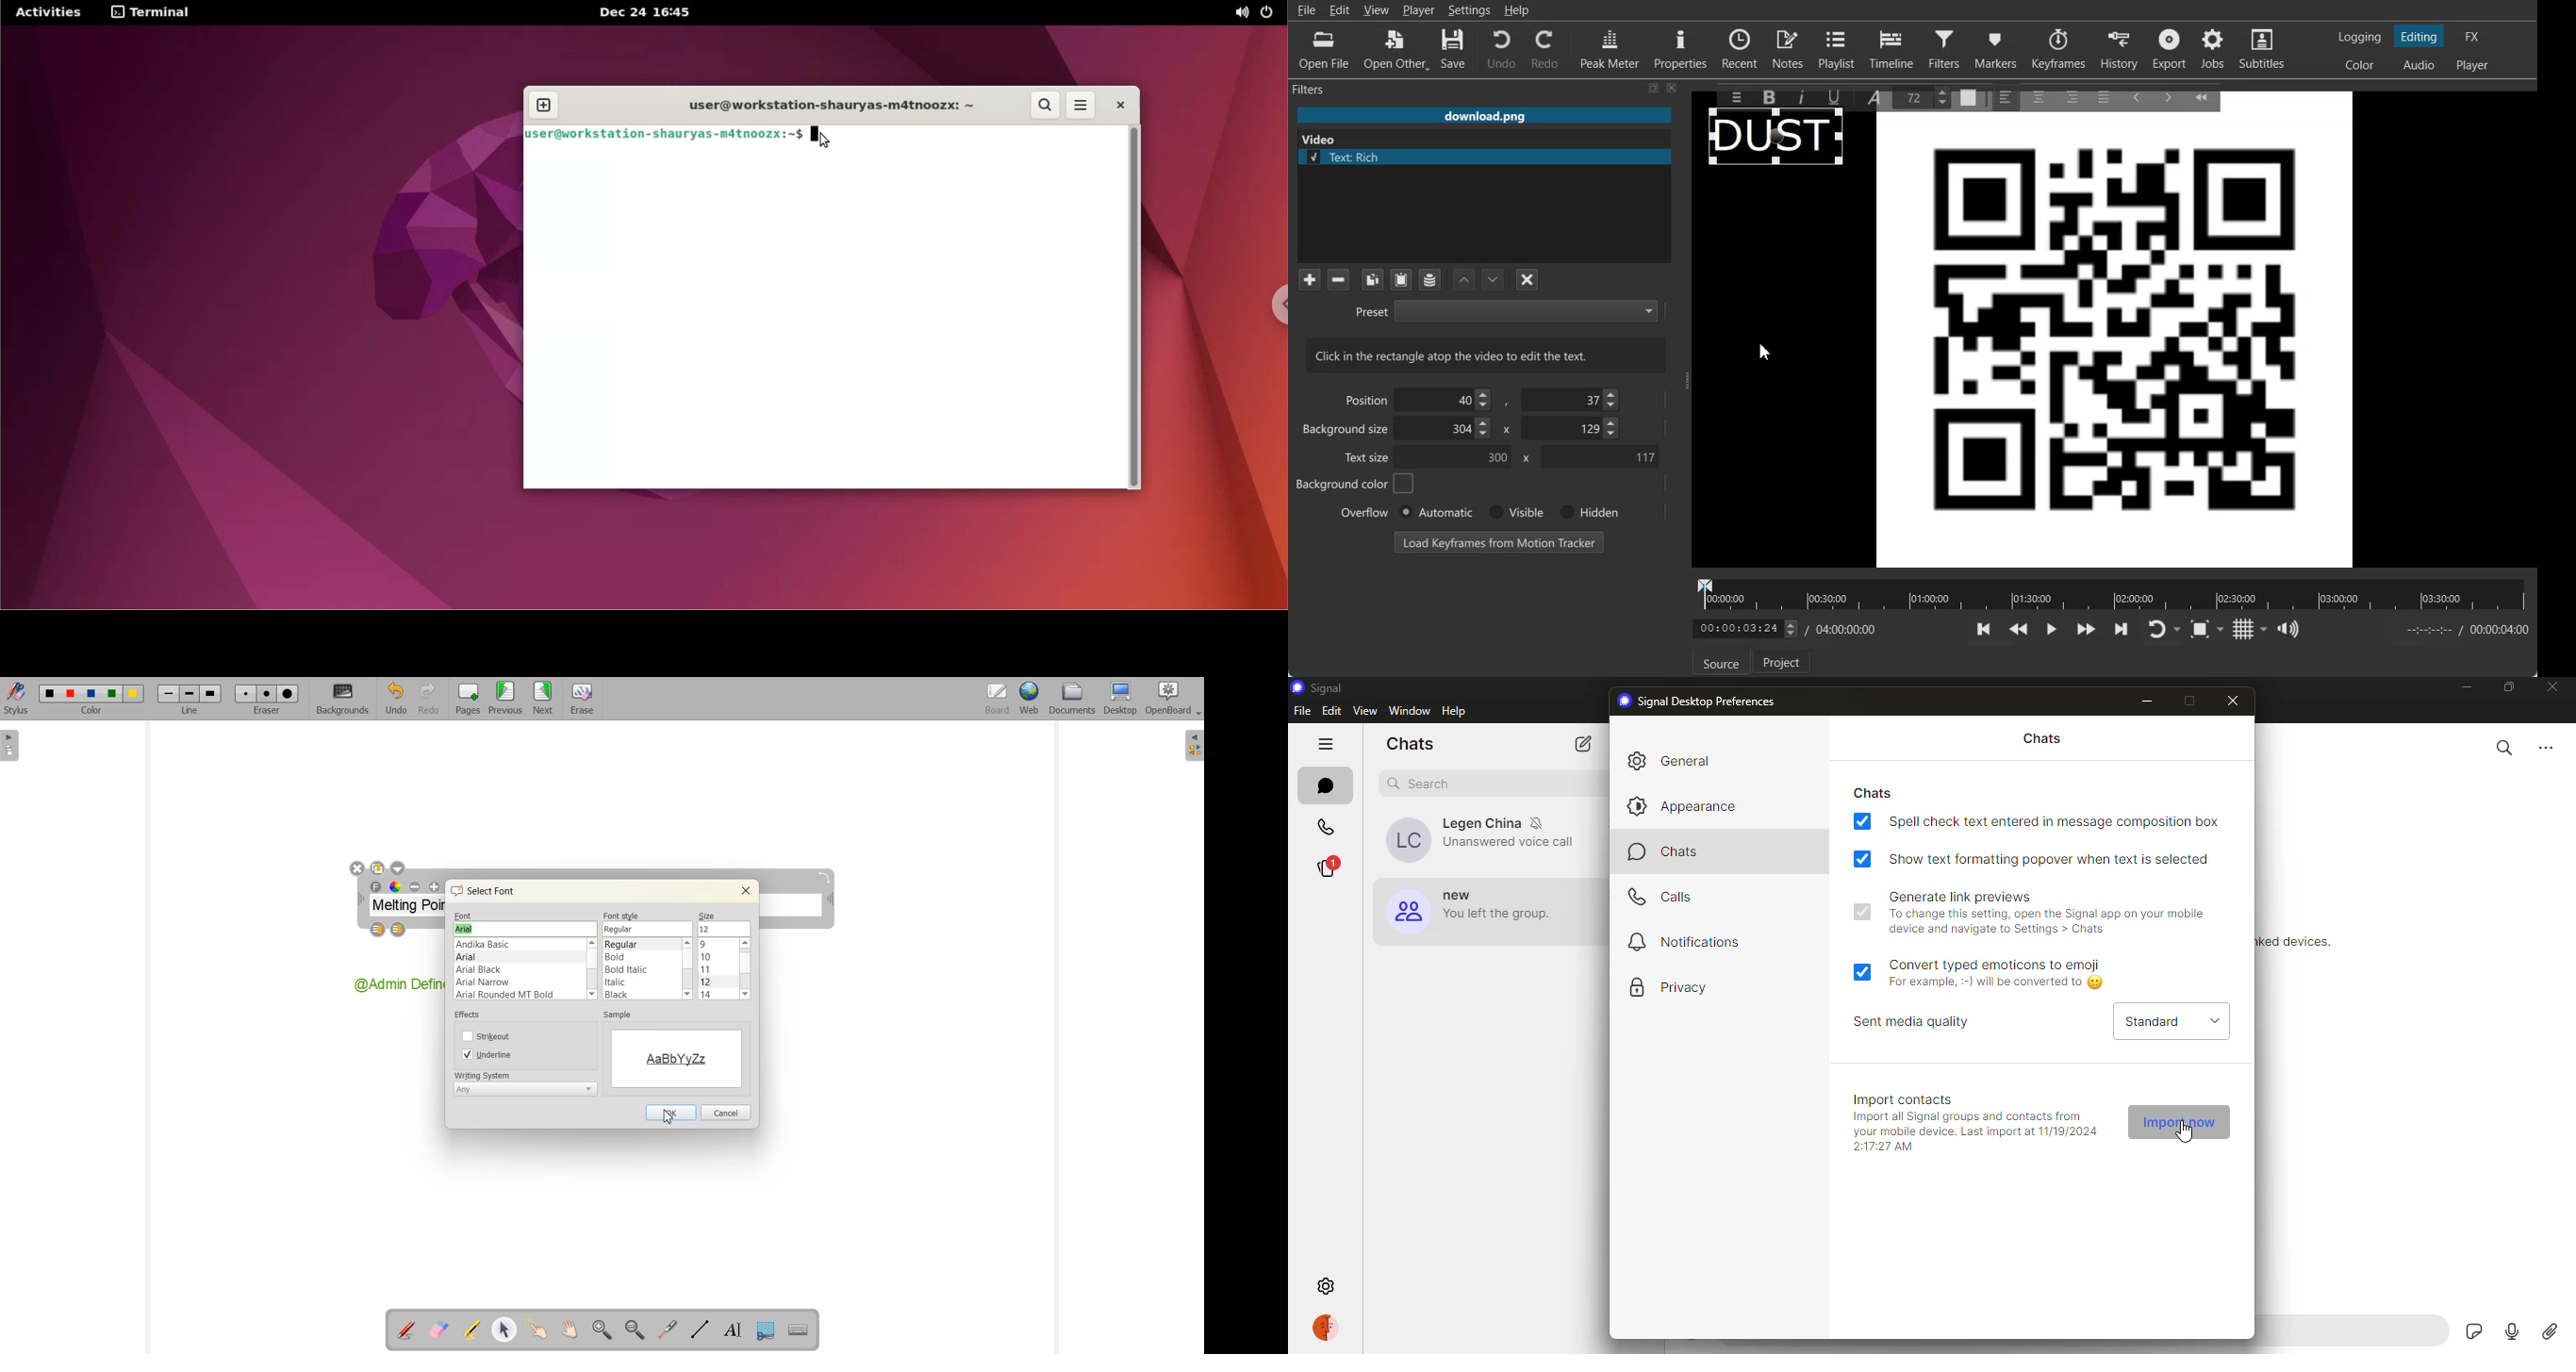 The height and width of the screenshot is (1372, 2576). What do you see at coordinates (2188, 700) in the screenshot?
I see `maximize` at bounding box center [2188, 700].